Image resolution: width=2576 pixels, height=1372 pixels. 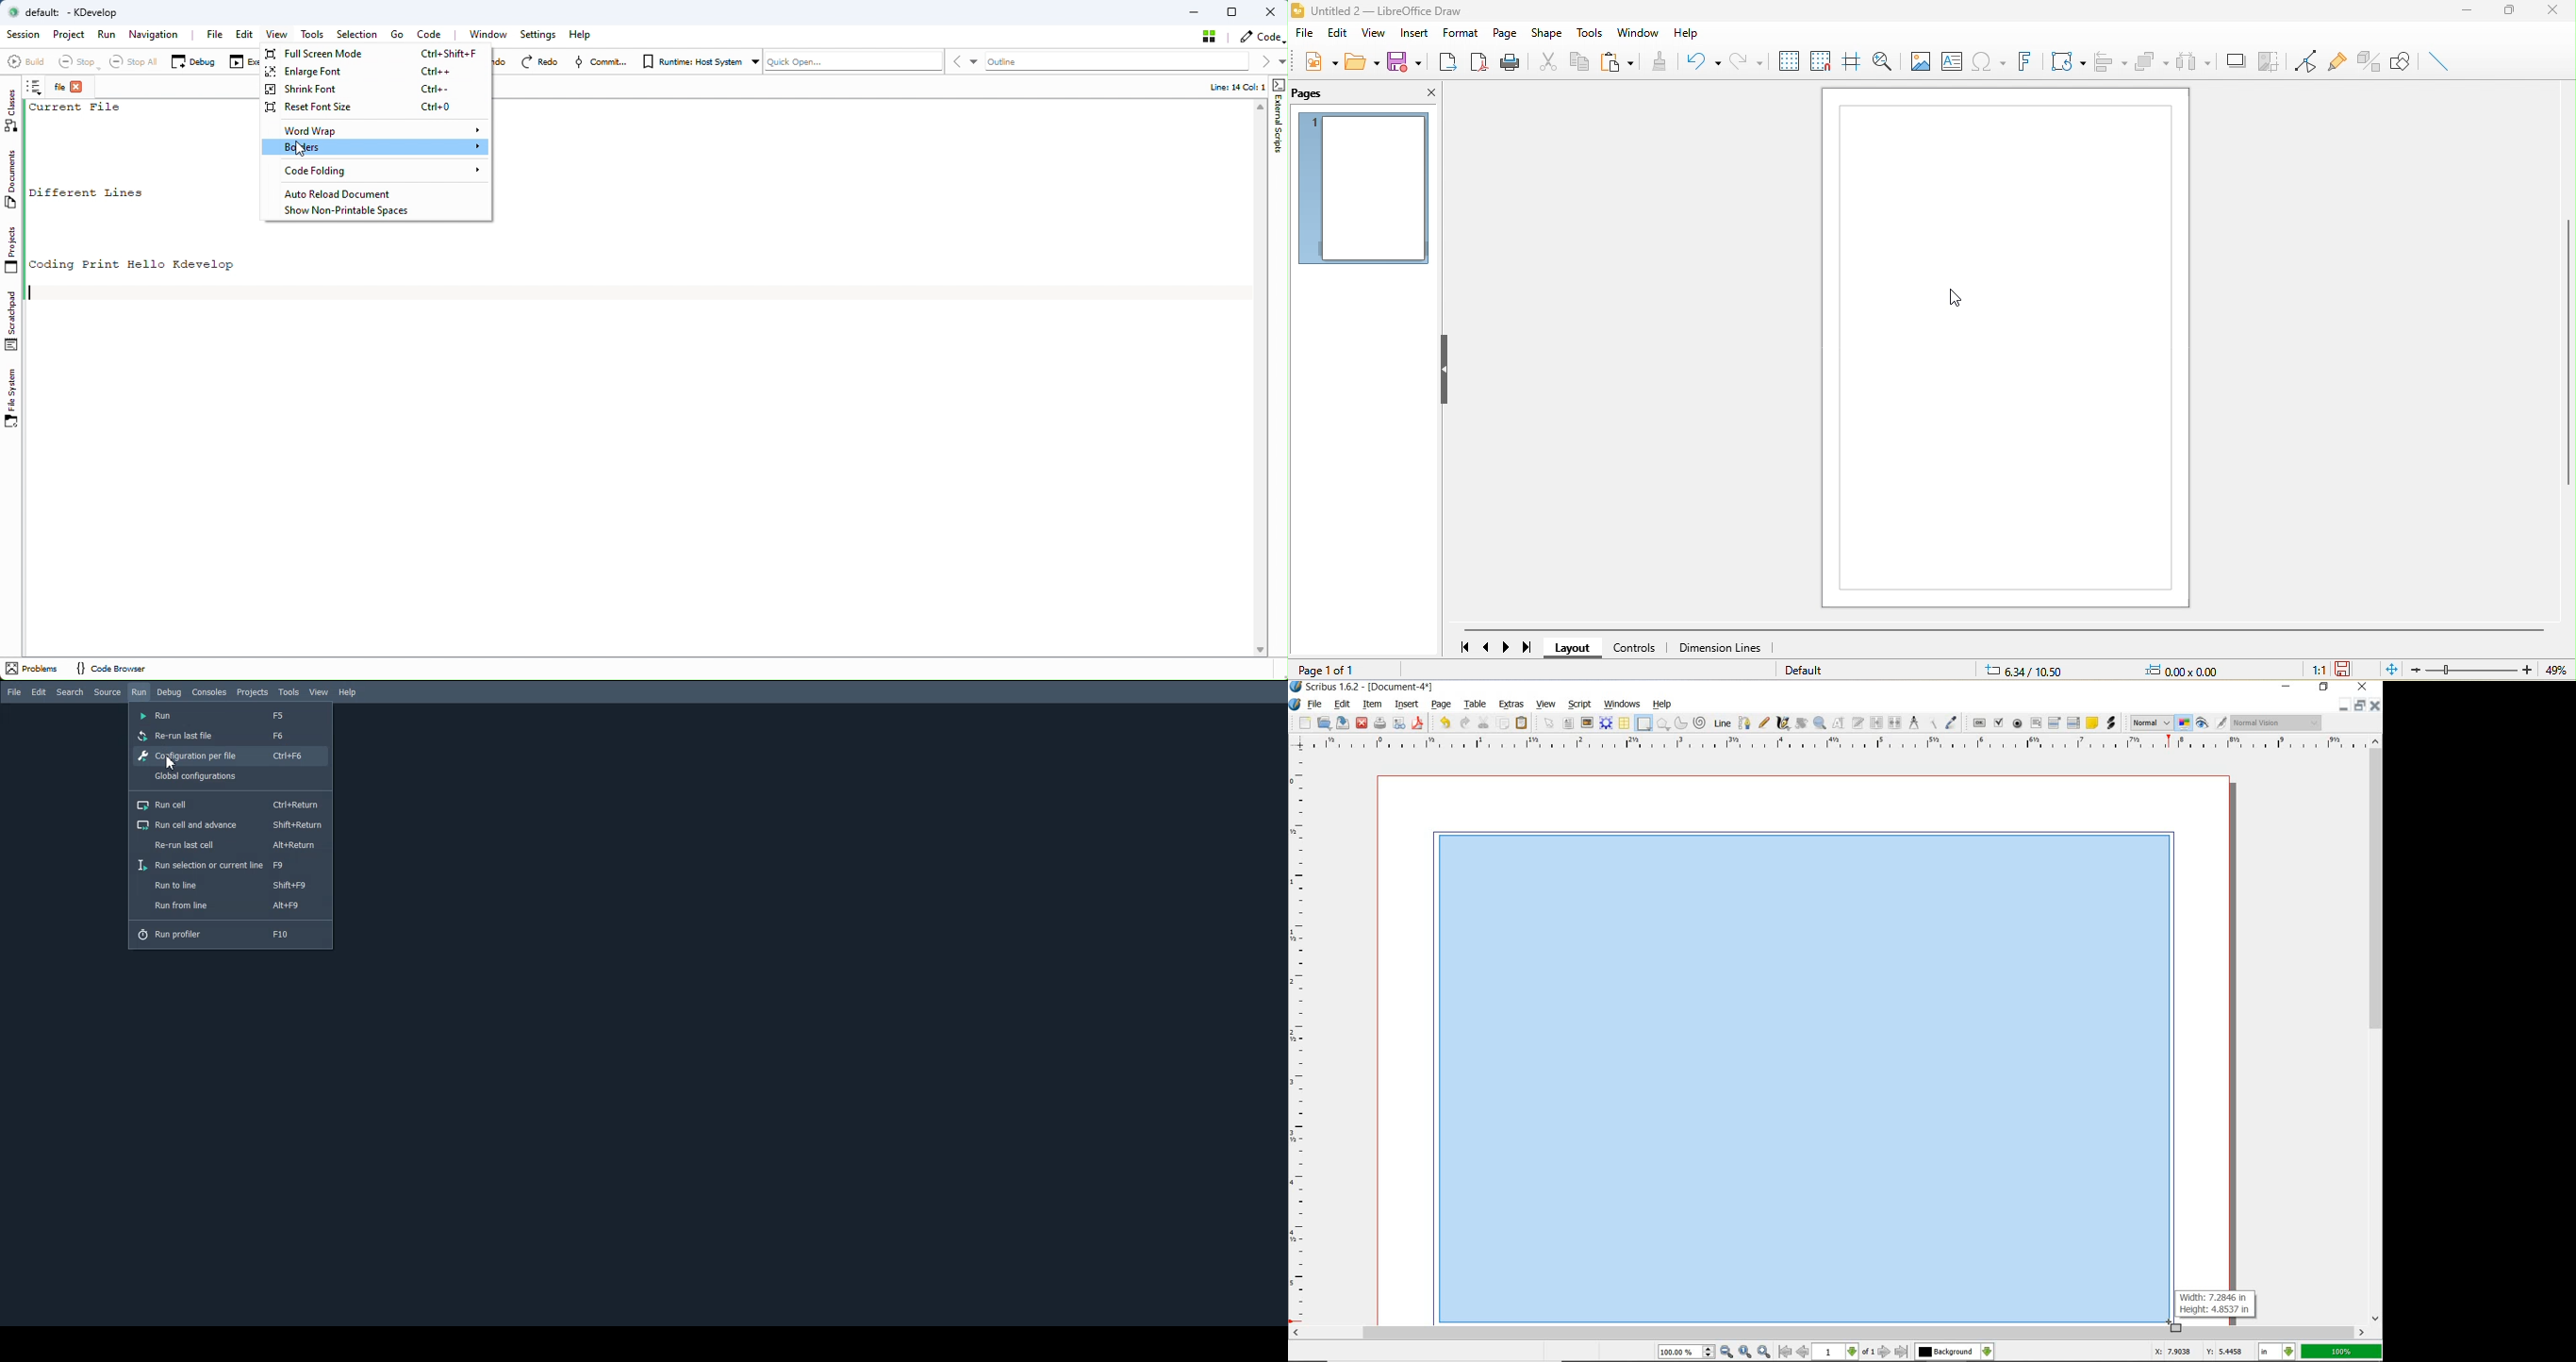 What do you see at coordinates (2153, 61) in the screenshot?
I see `arrange` at bounding box center [2153, 61].